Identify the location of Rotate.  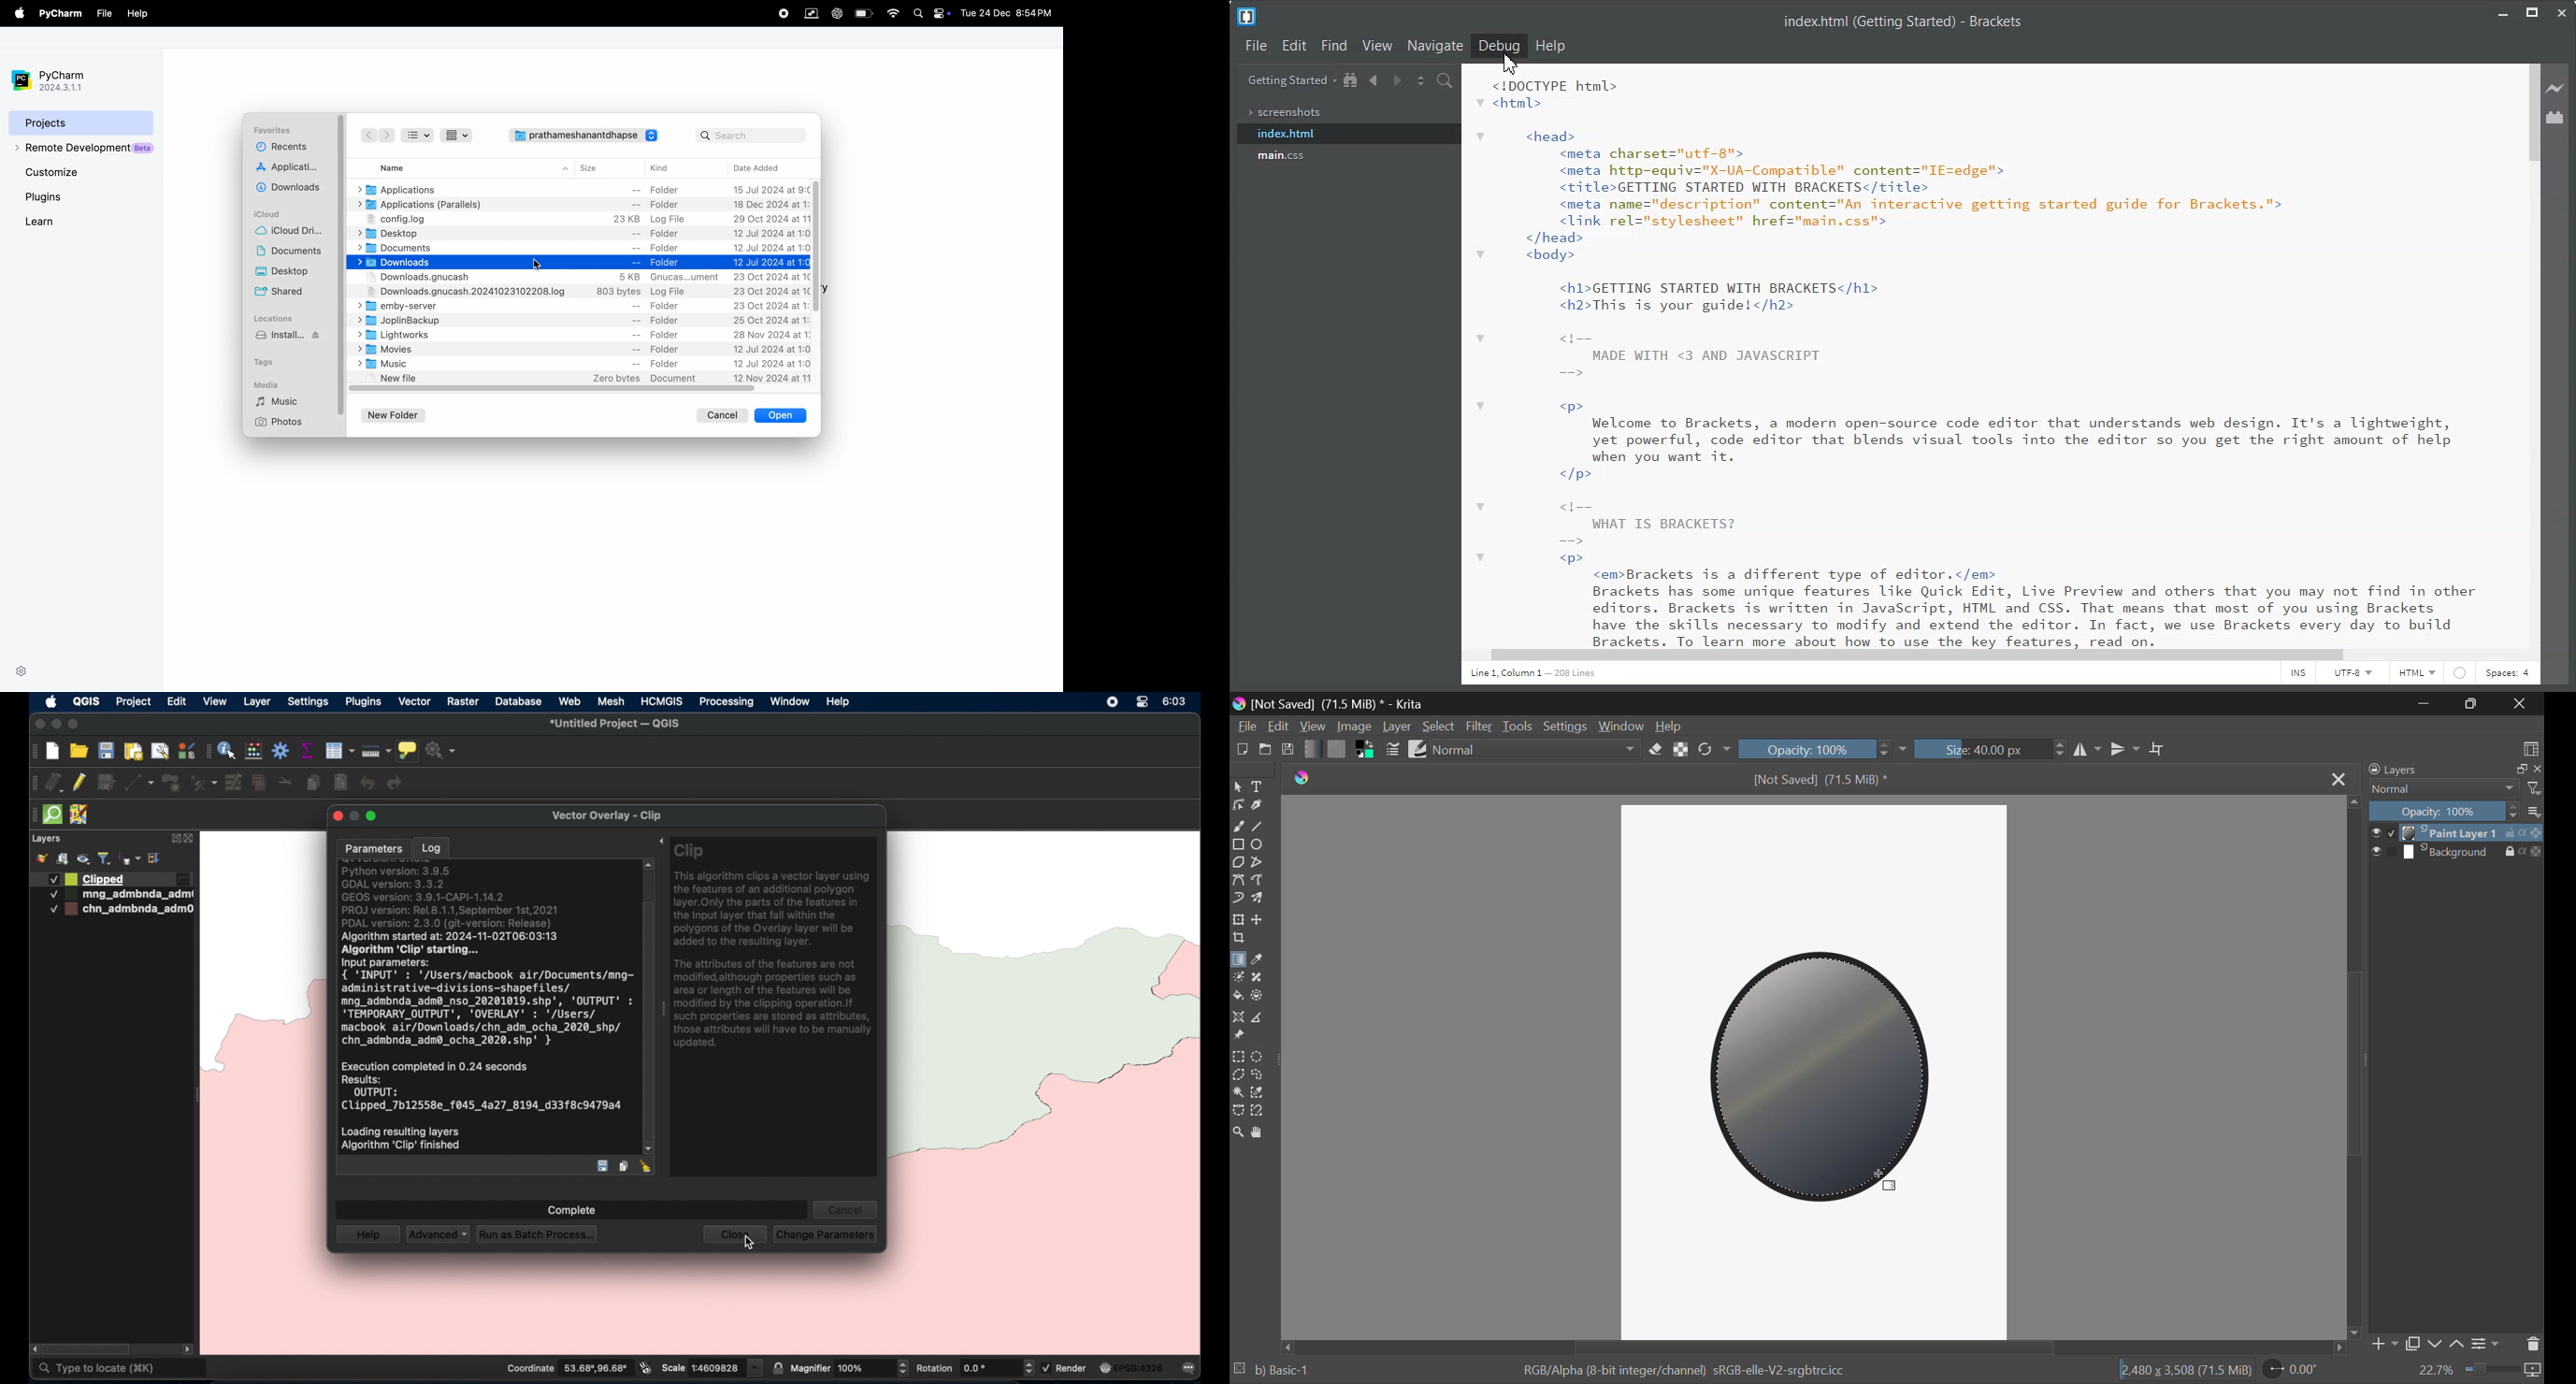
(1713, 749).